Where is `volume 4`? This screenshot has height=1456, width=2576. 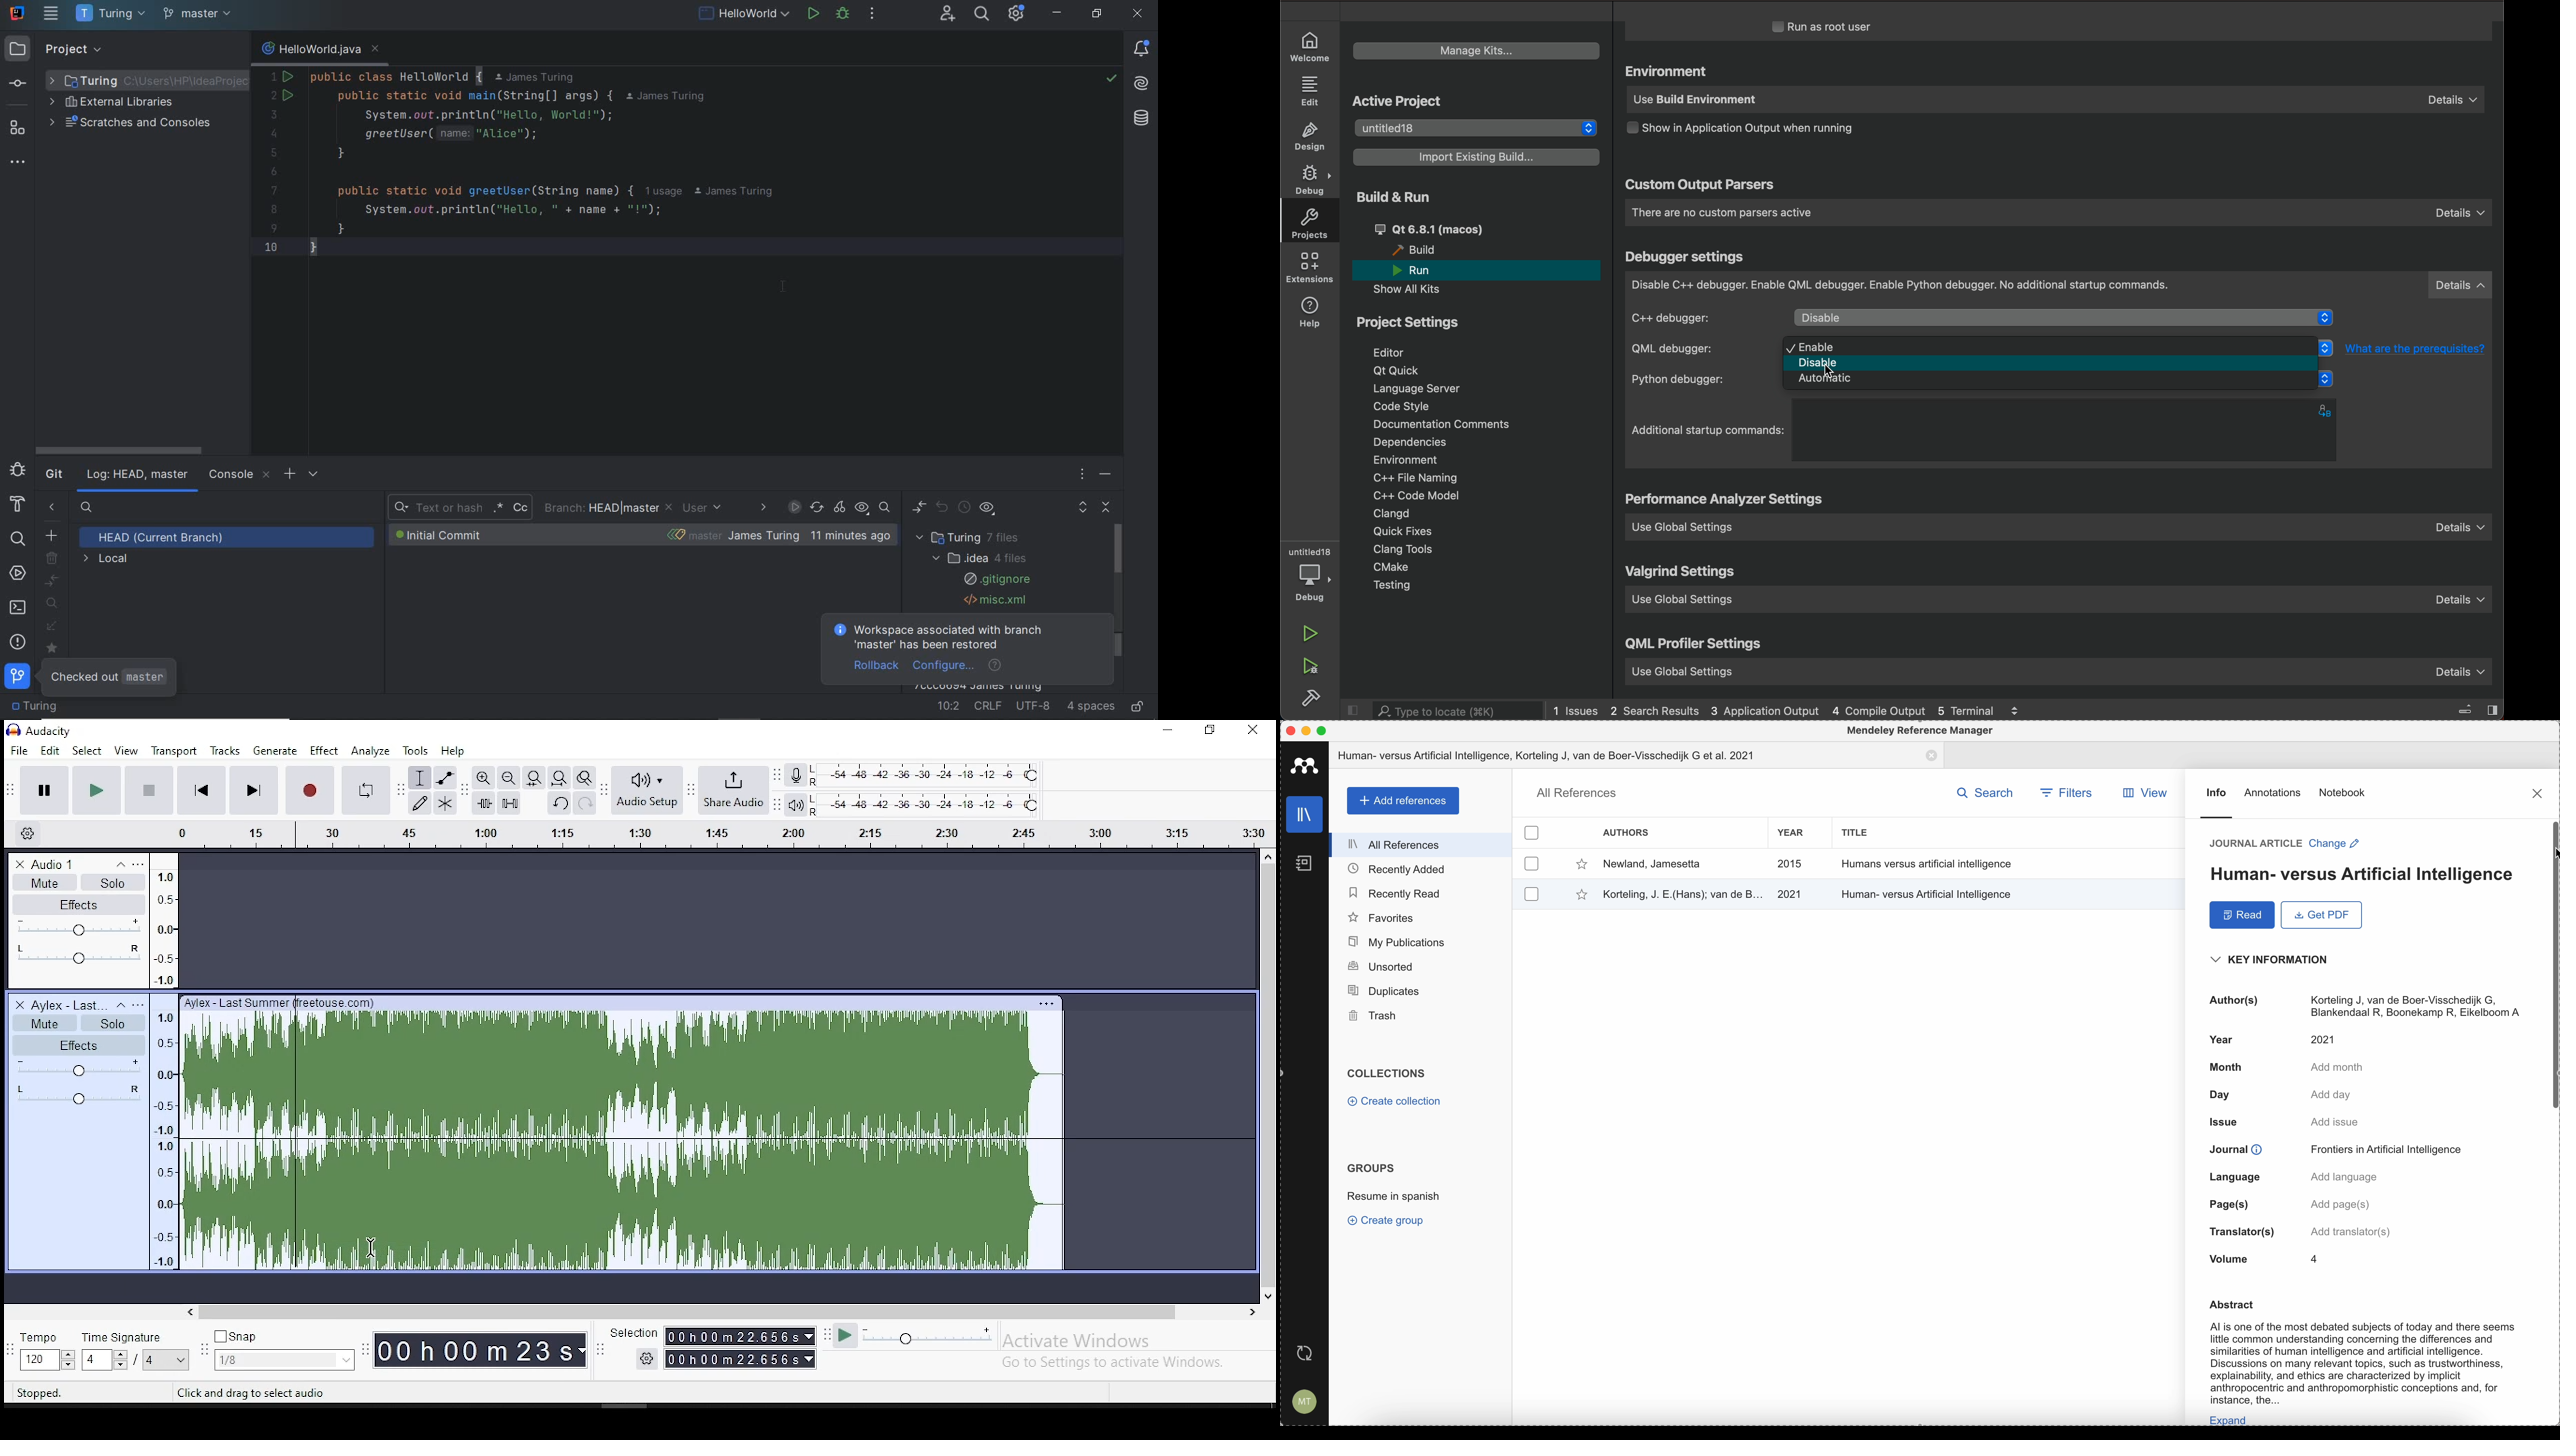 volume 4 is located at coordinates (2261, 1259).